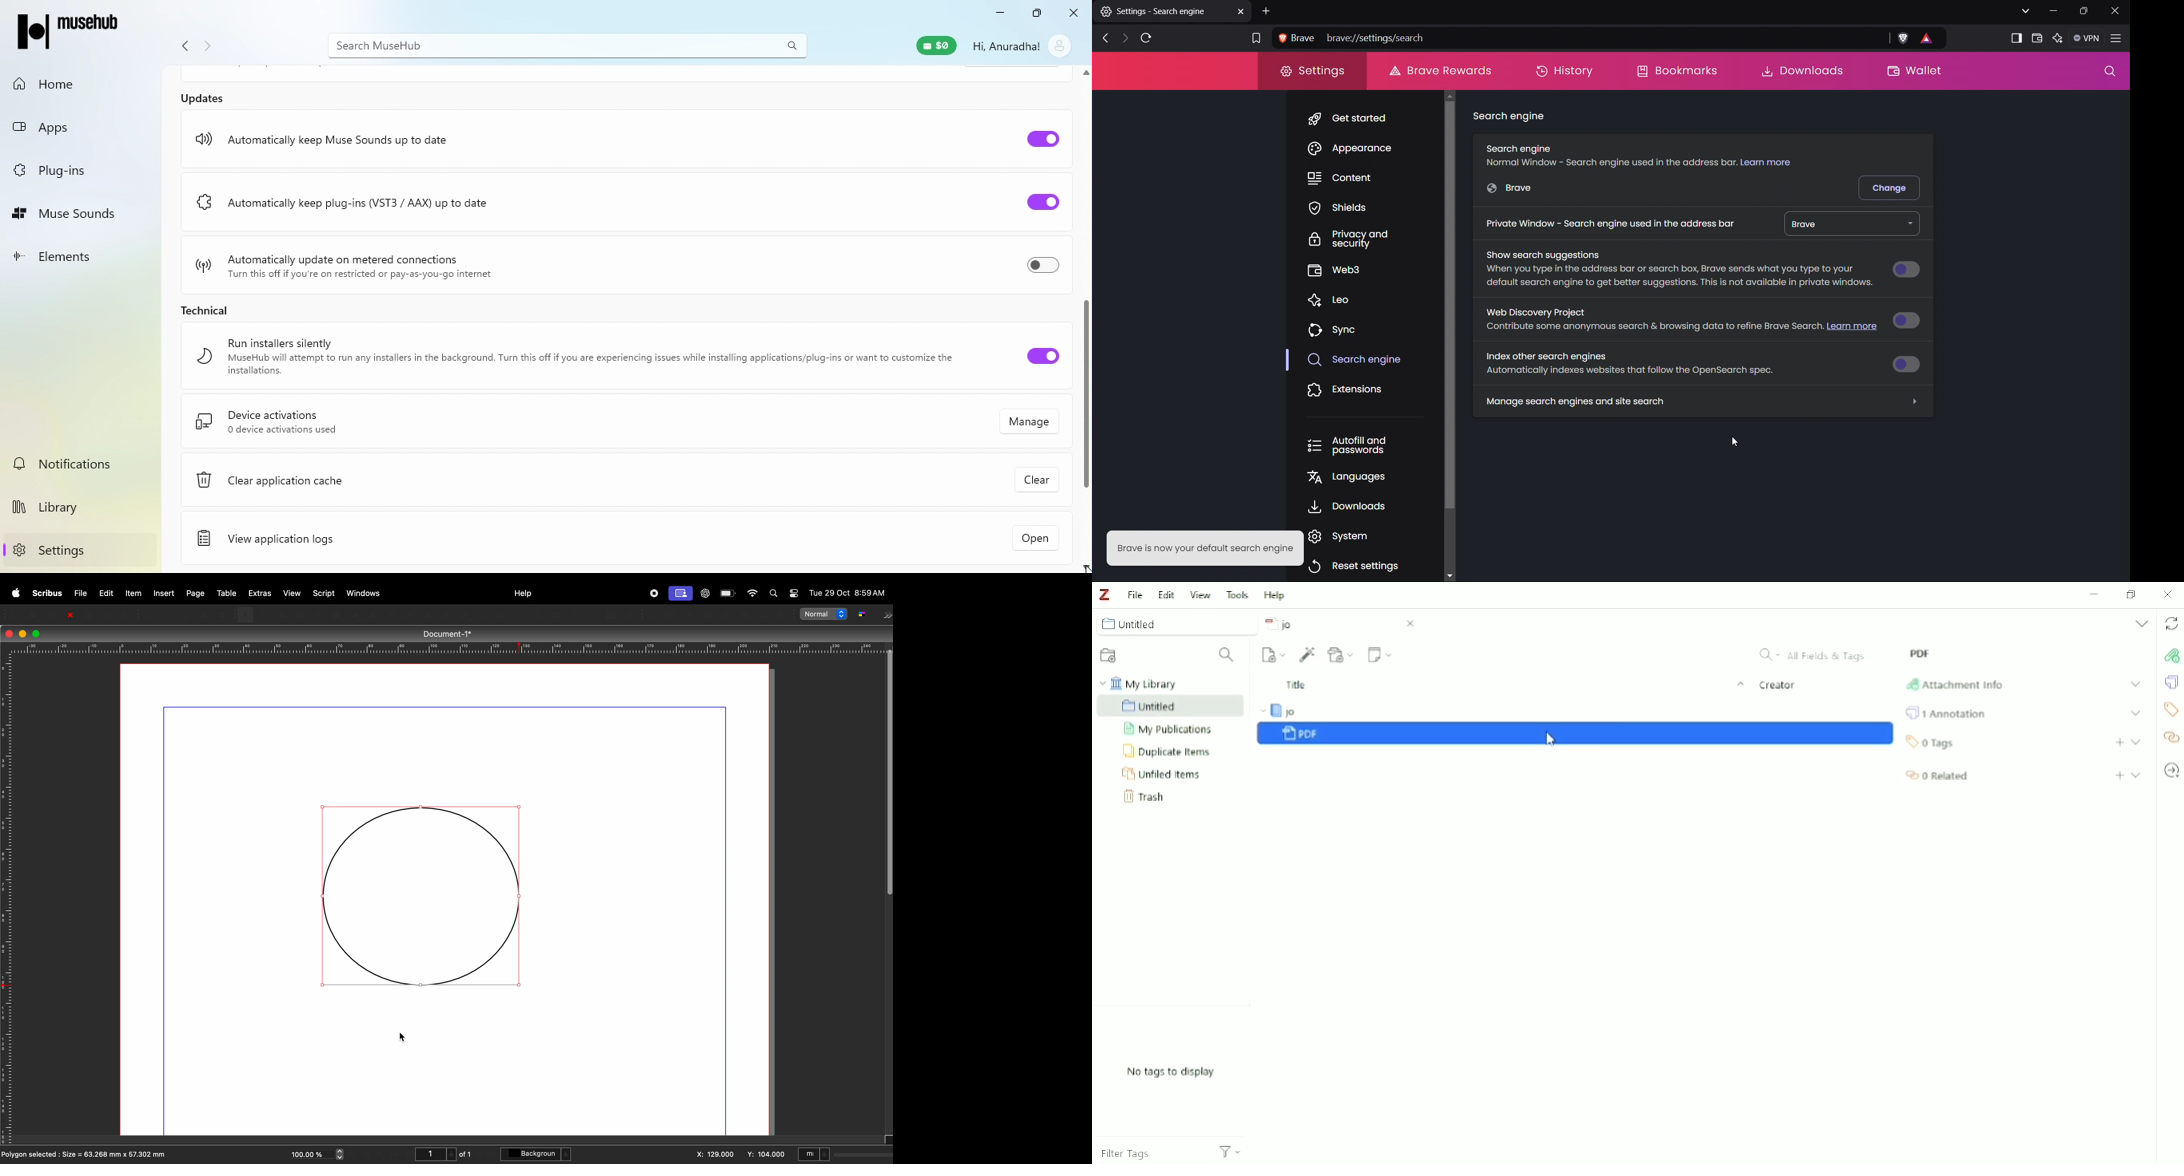 This screenshot has width=2184, height=1176. What do you see at coordinates (185, 48) in the screenshot?
I see `Navigate back` at bounding box center [185, 48].